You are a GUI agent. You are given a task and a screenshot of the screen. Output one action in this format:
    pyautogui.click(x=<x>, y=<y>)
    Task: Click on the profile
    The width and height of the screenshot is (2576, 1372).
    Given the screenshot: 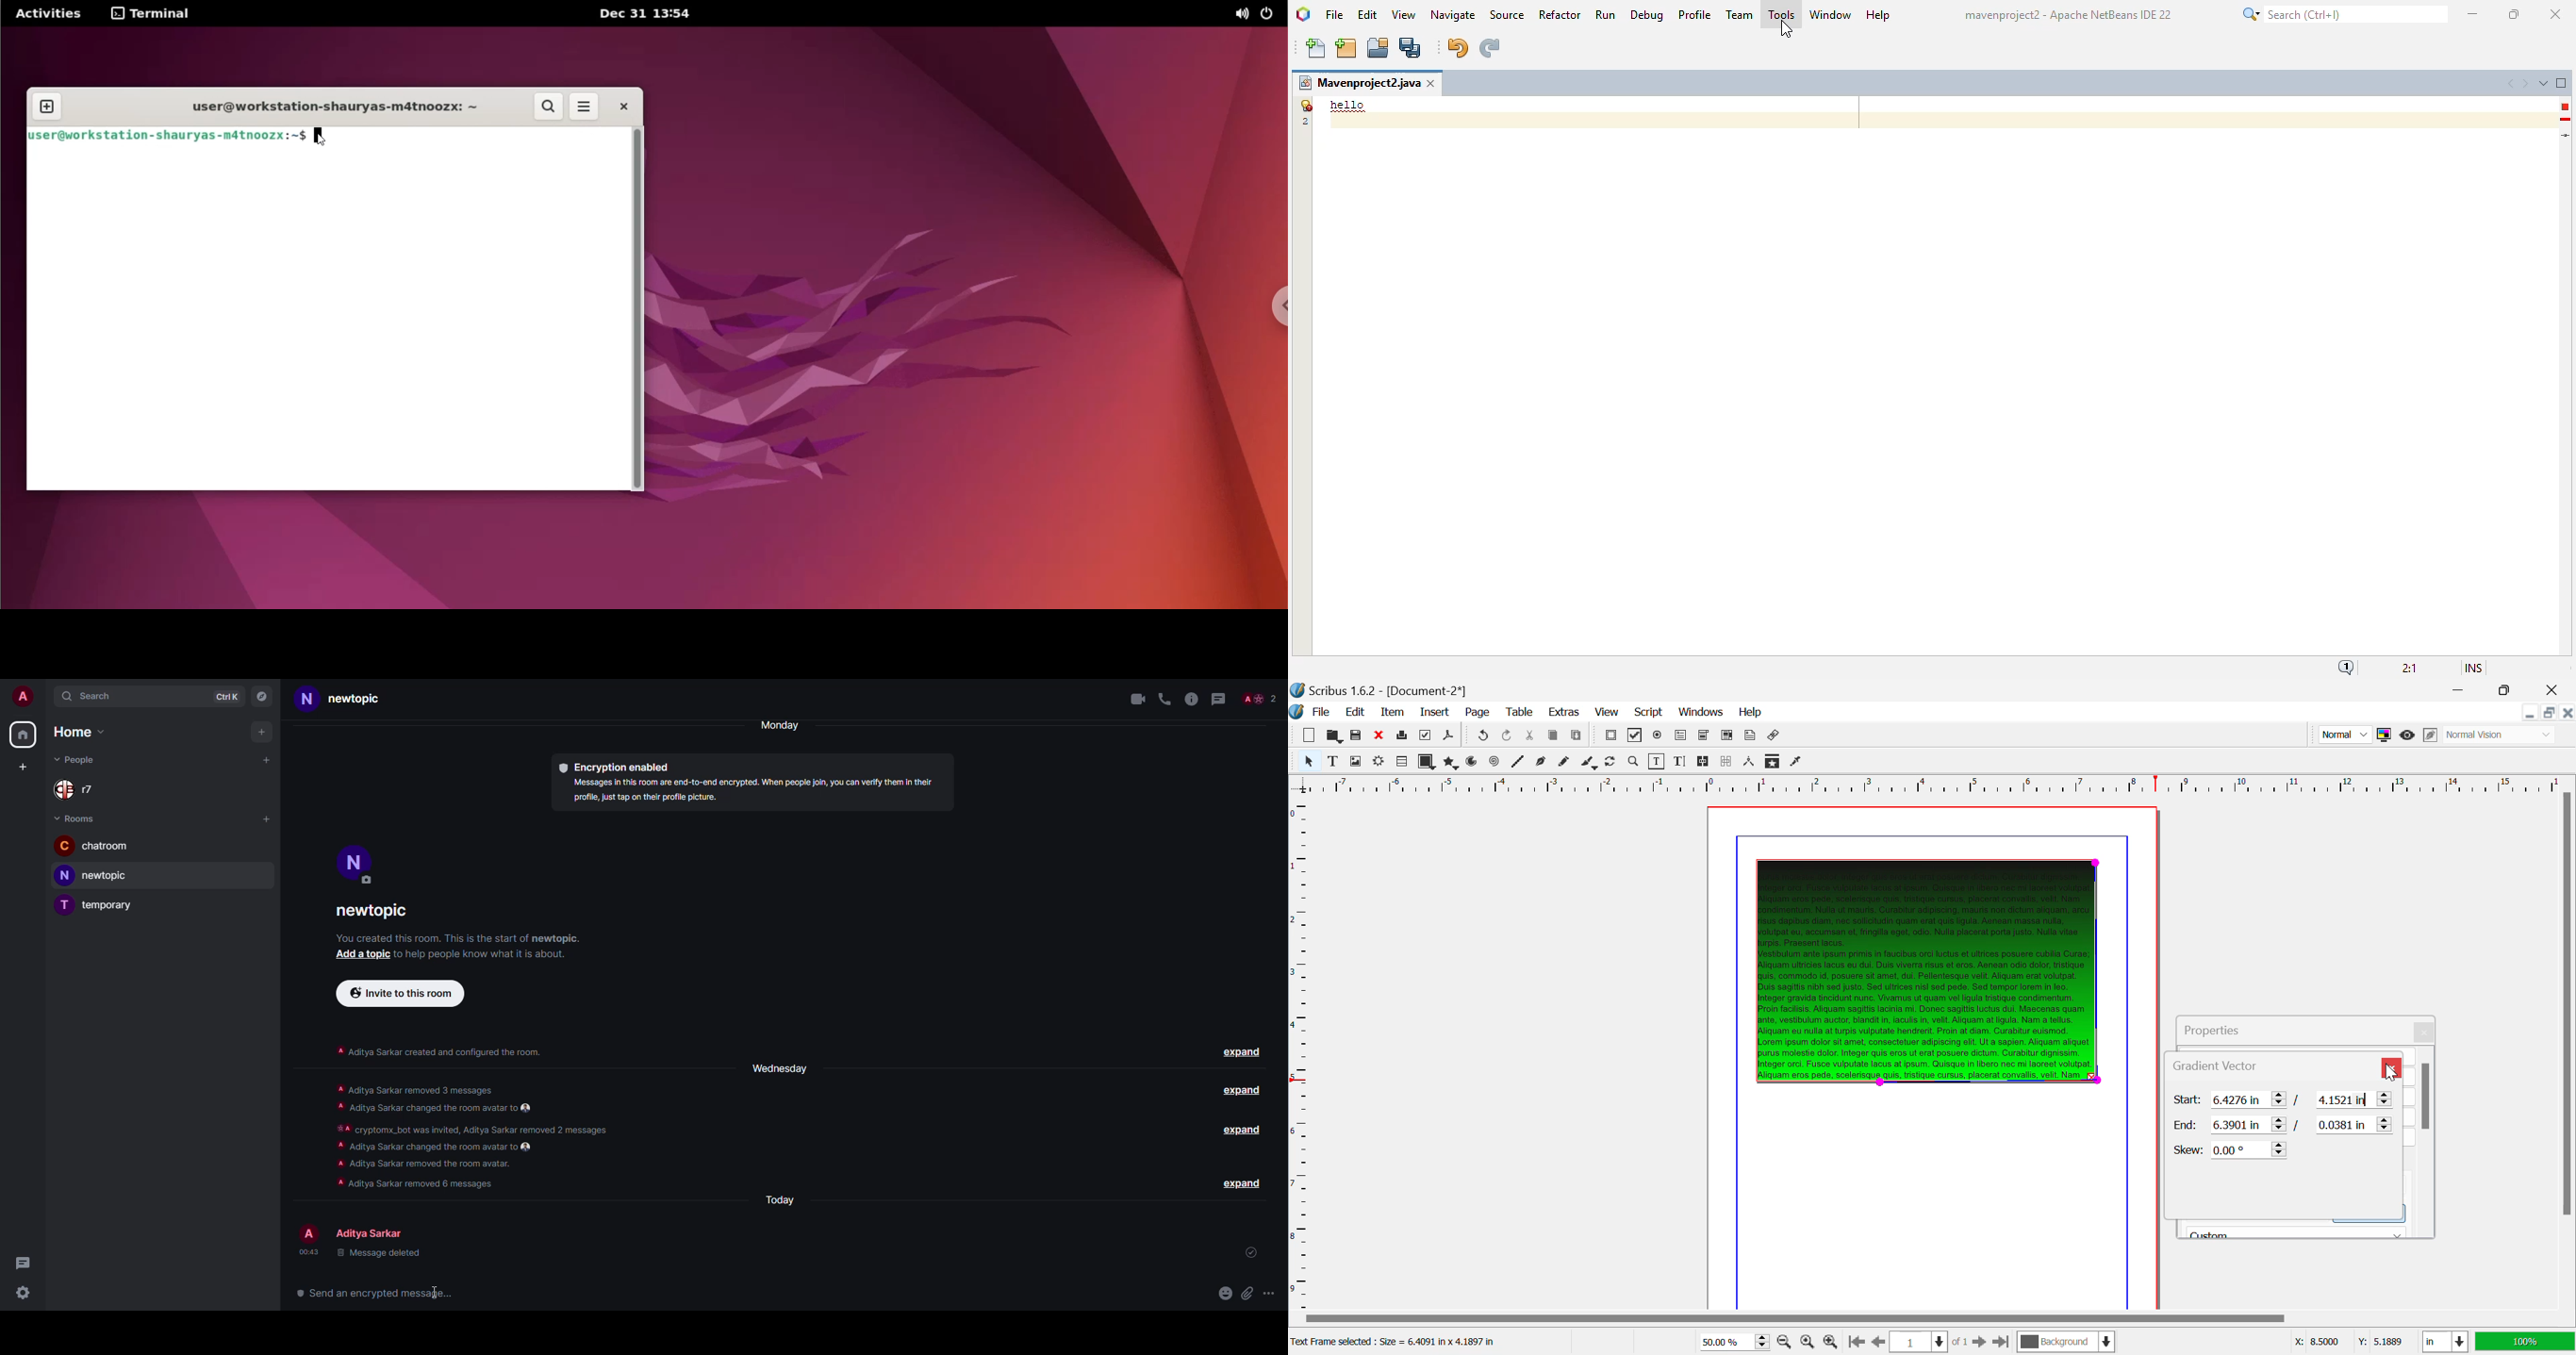 What is the action you would take?
    pyautogui.click(x=355, y=861)
    